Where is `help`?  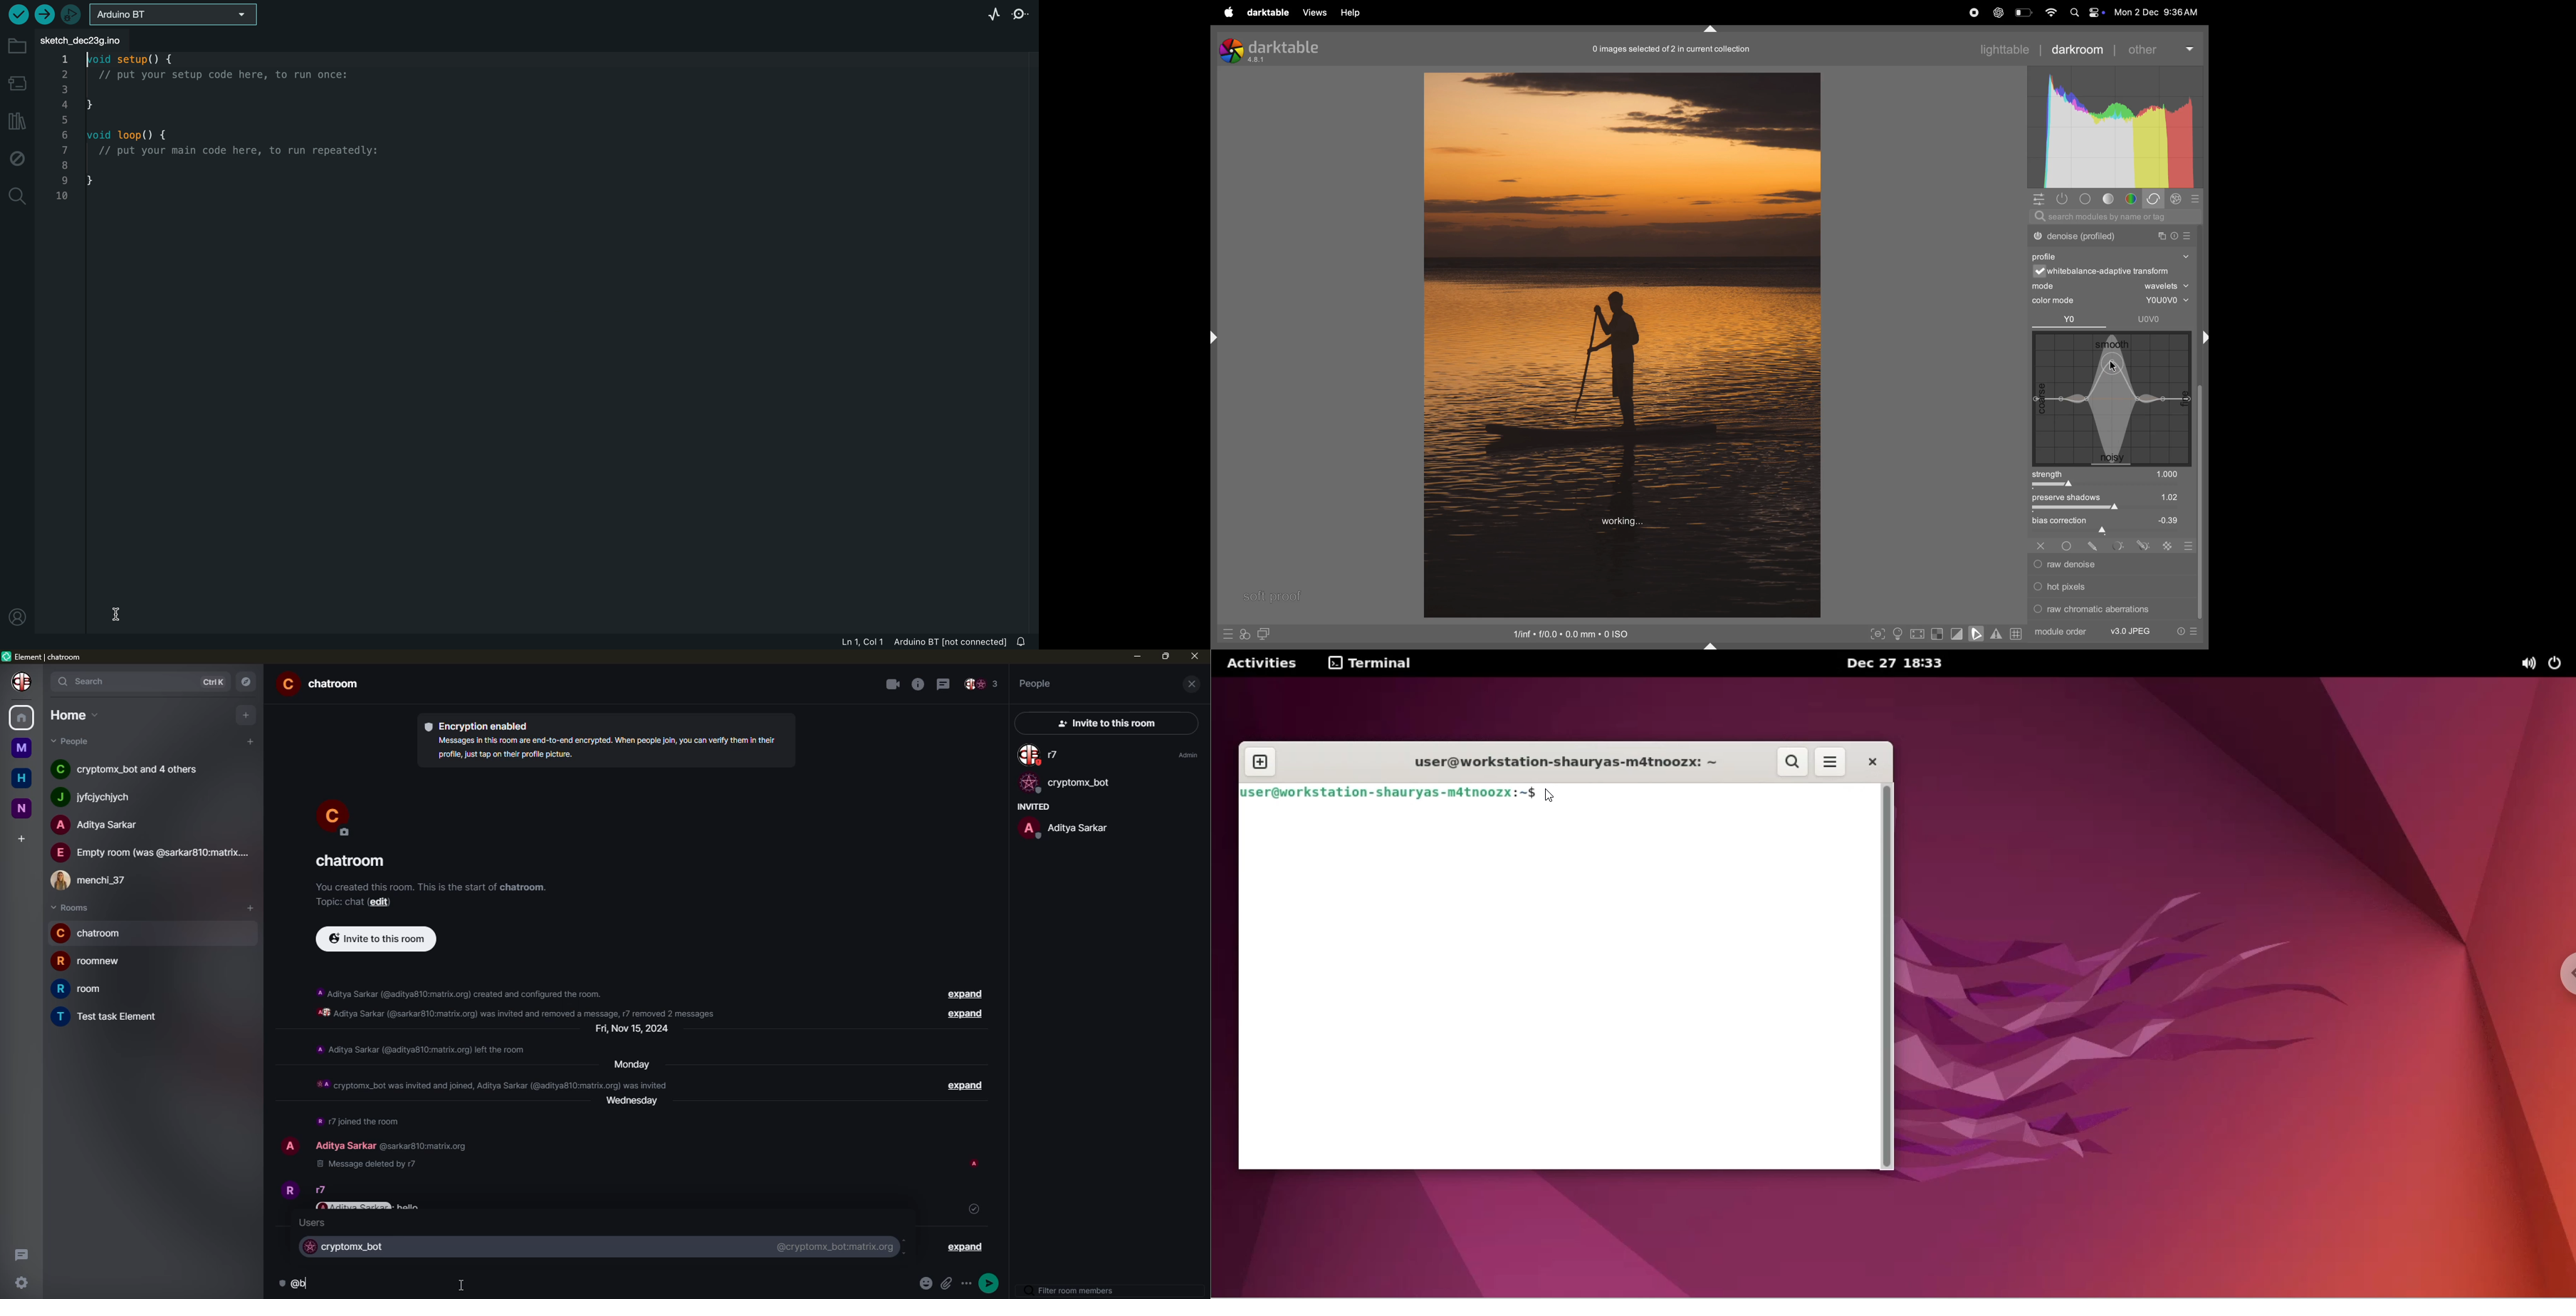 help is located at coordinates (1352, 12).